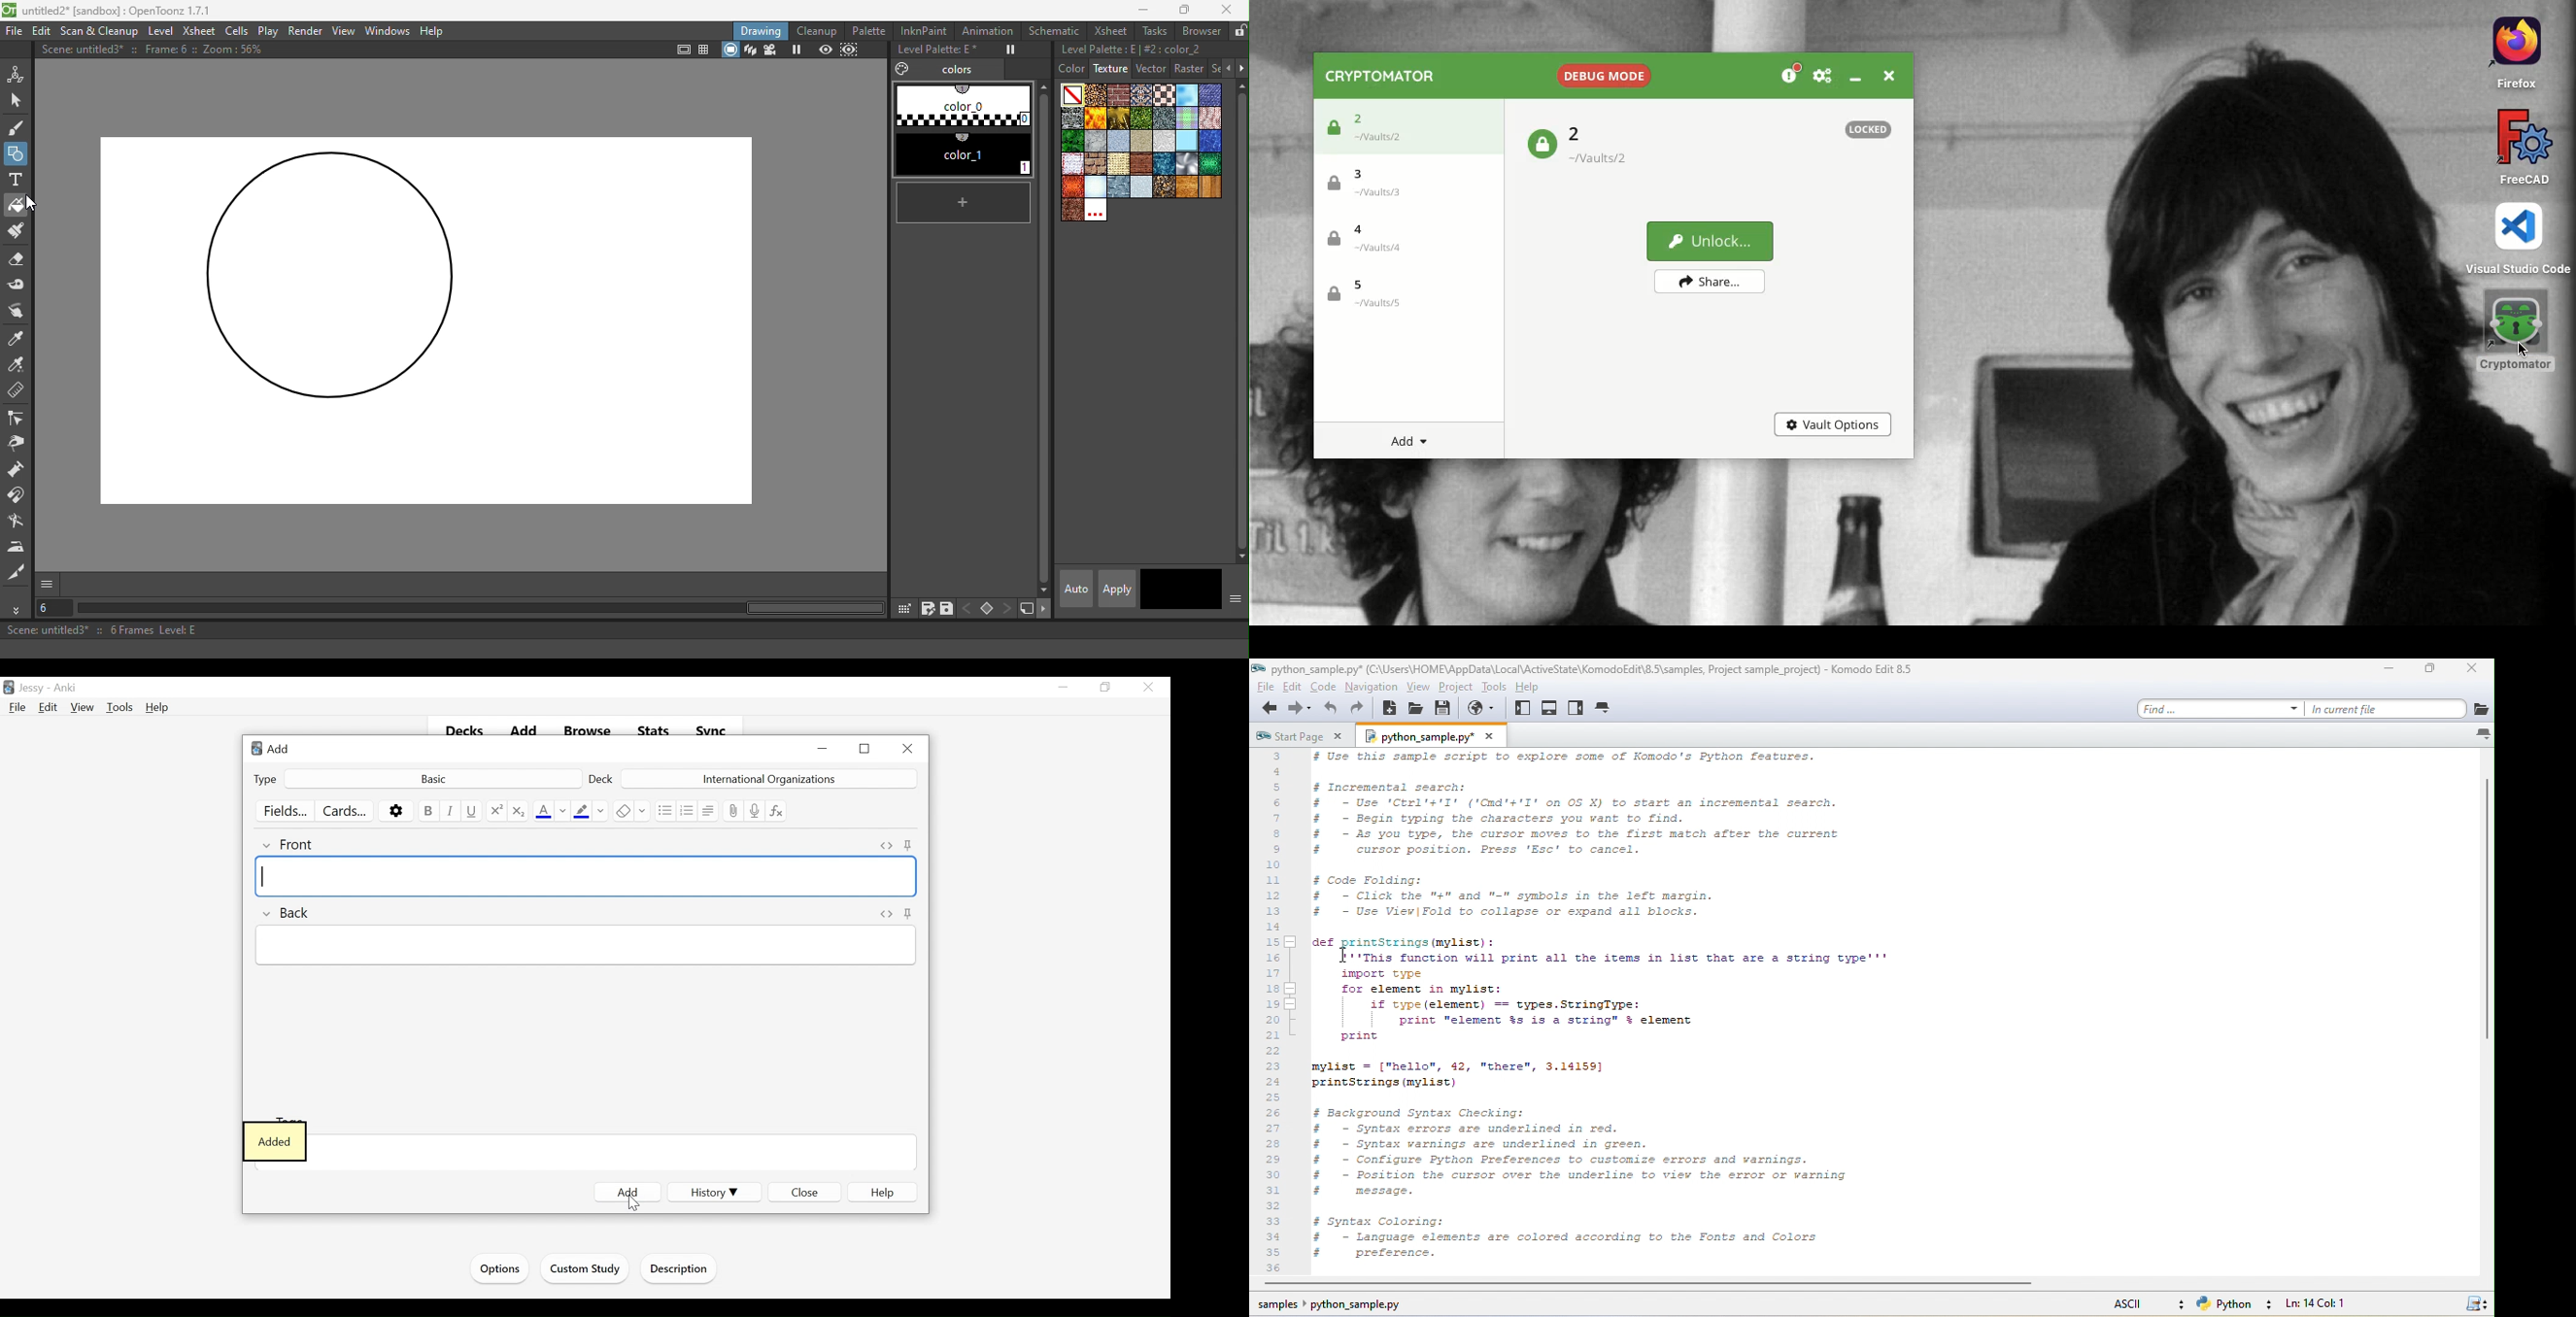  Describe the element at coordinates (948, 608) in the screenshot. I see `save palette` at that location.